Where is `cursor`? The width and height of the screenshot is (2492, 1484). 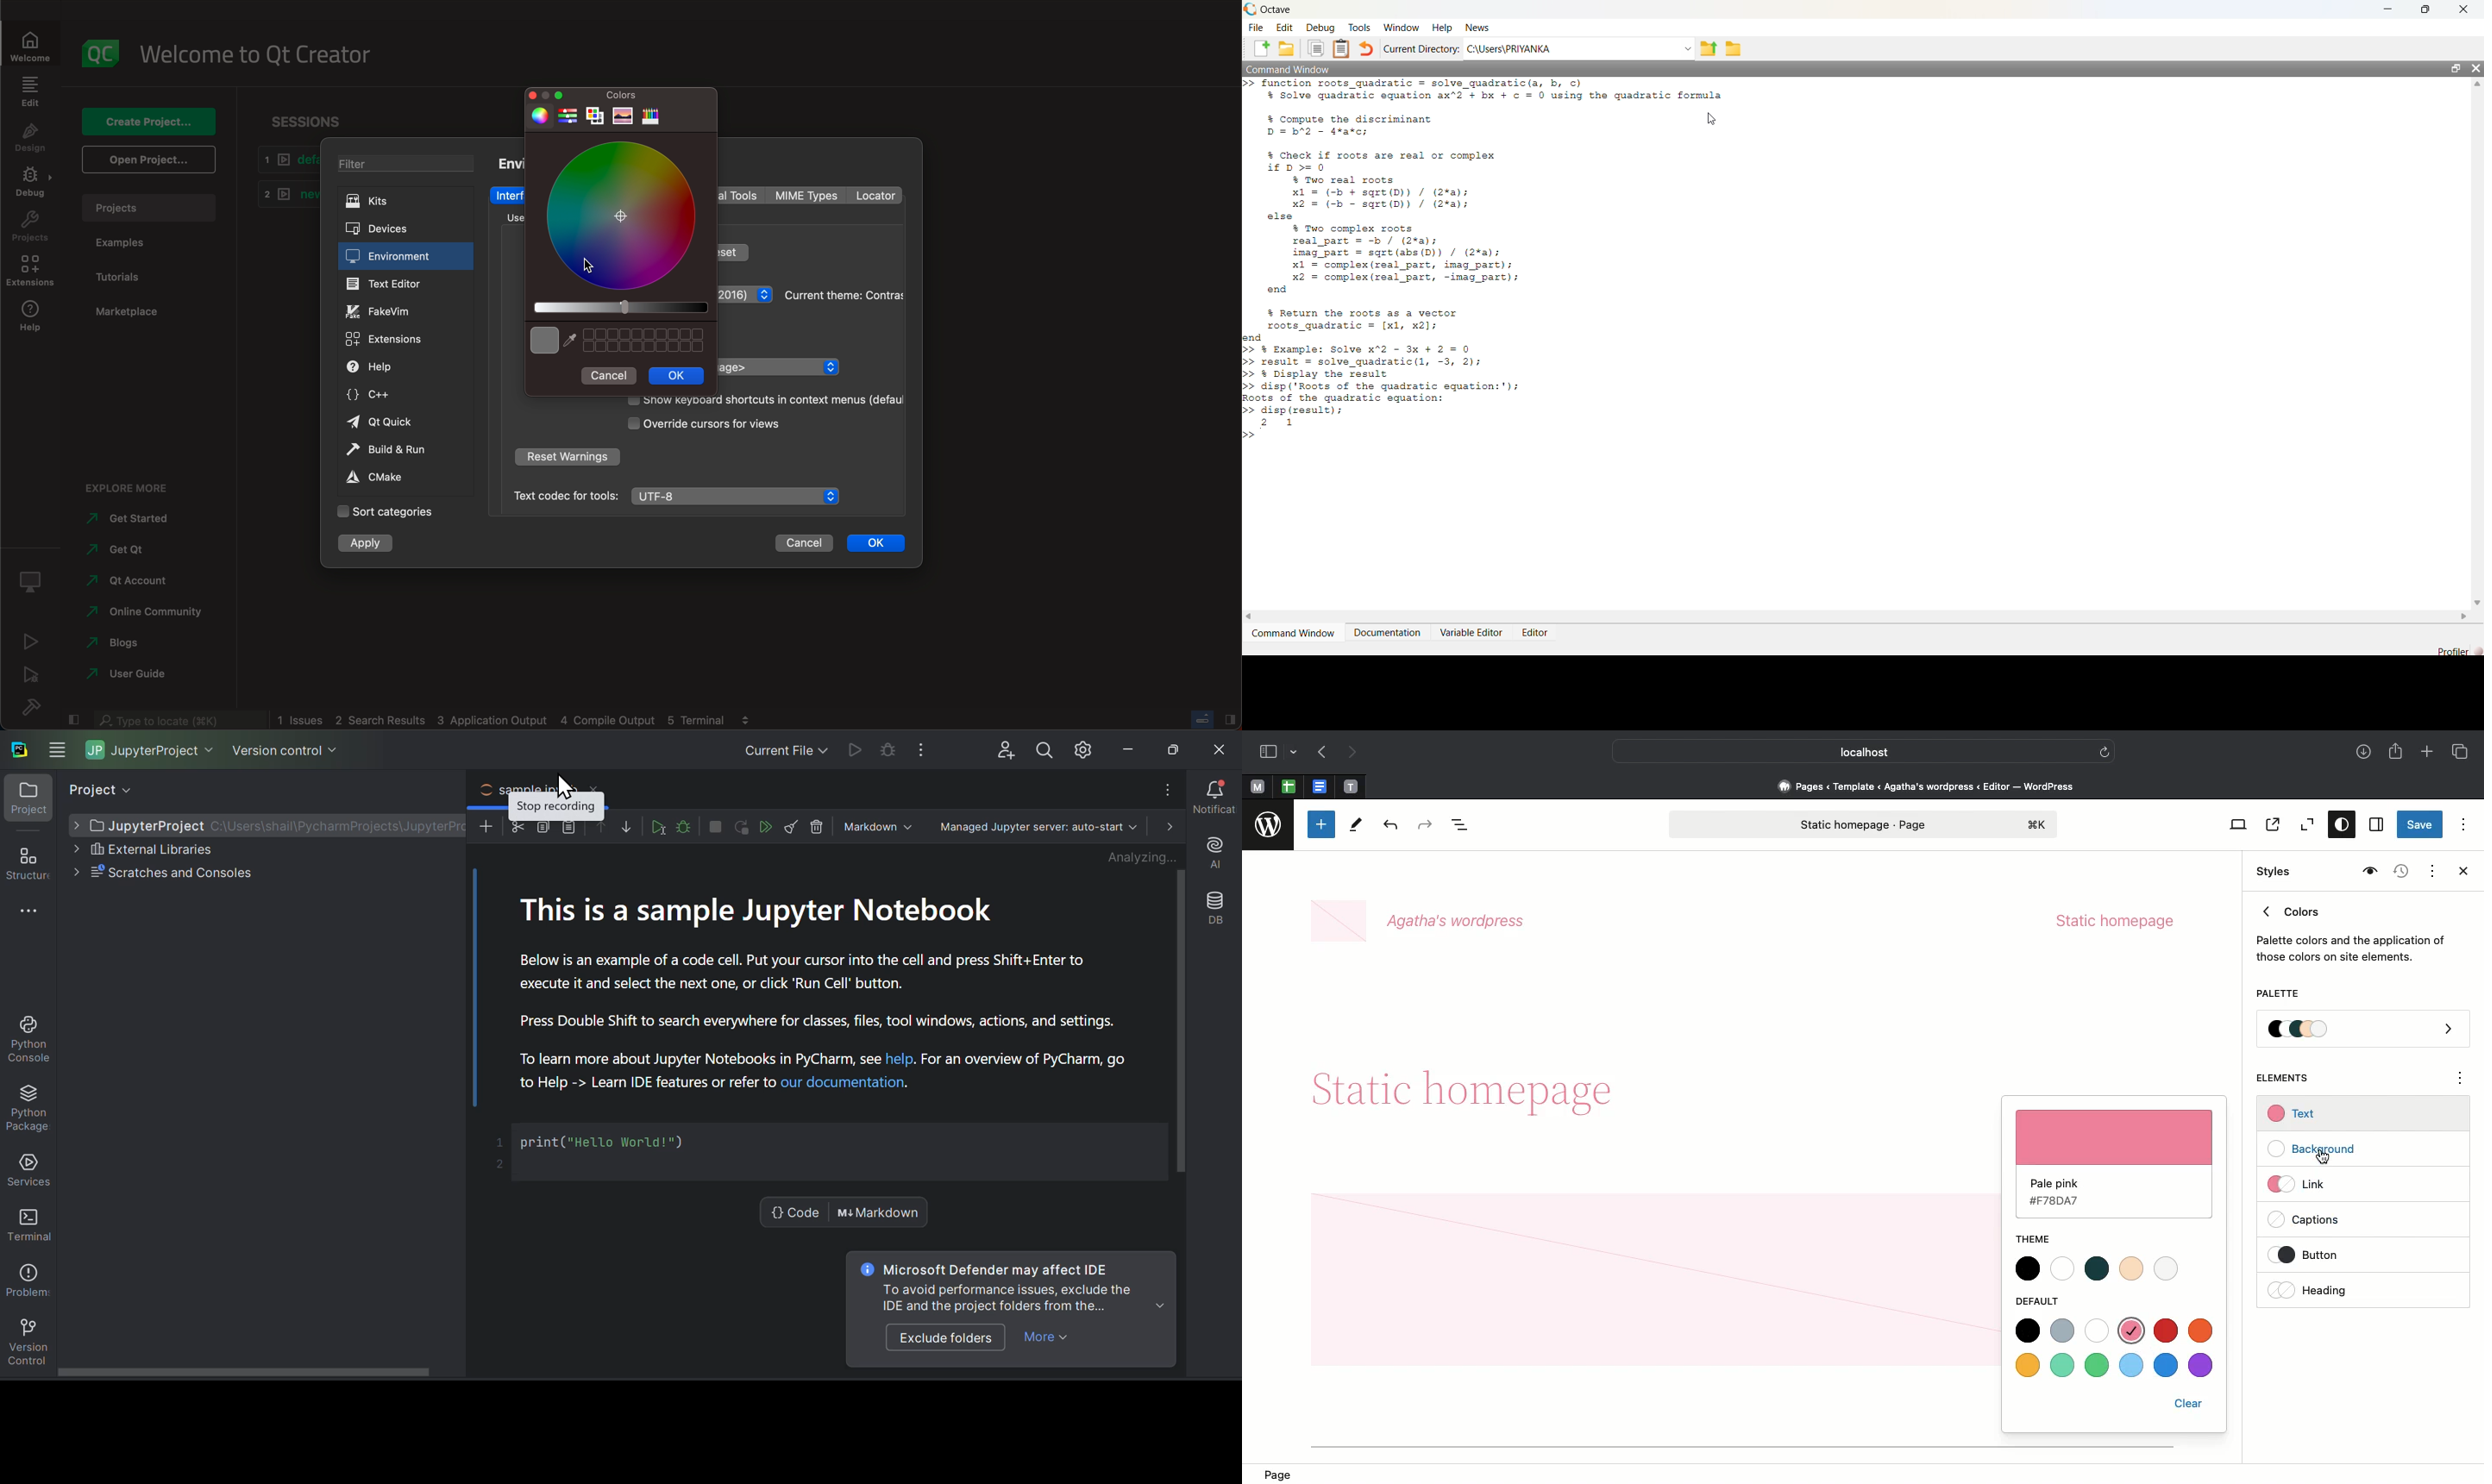
cursor is located at coordinates (593, 262).